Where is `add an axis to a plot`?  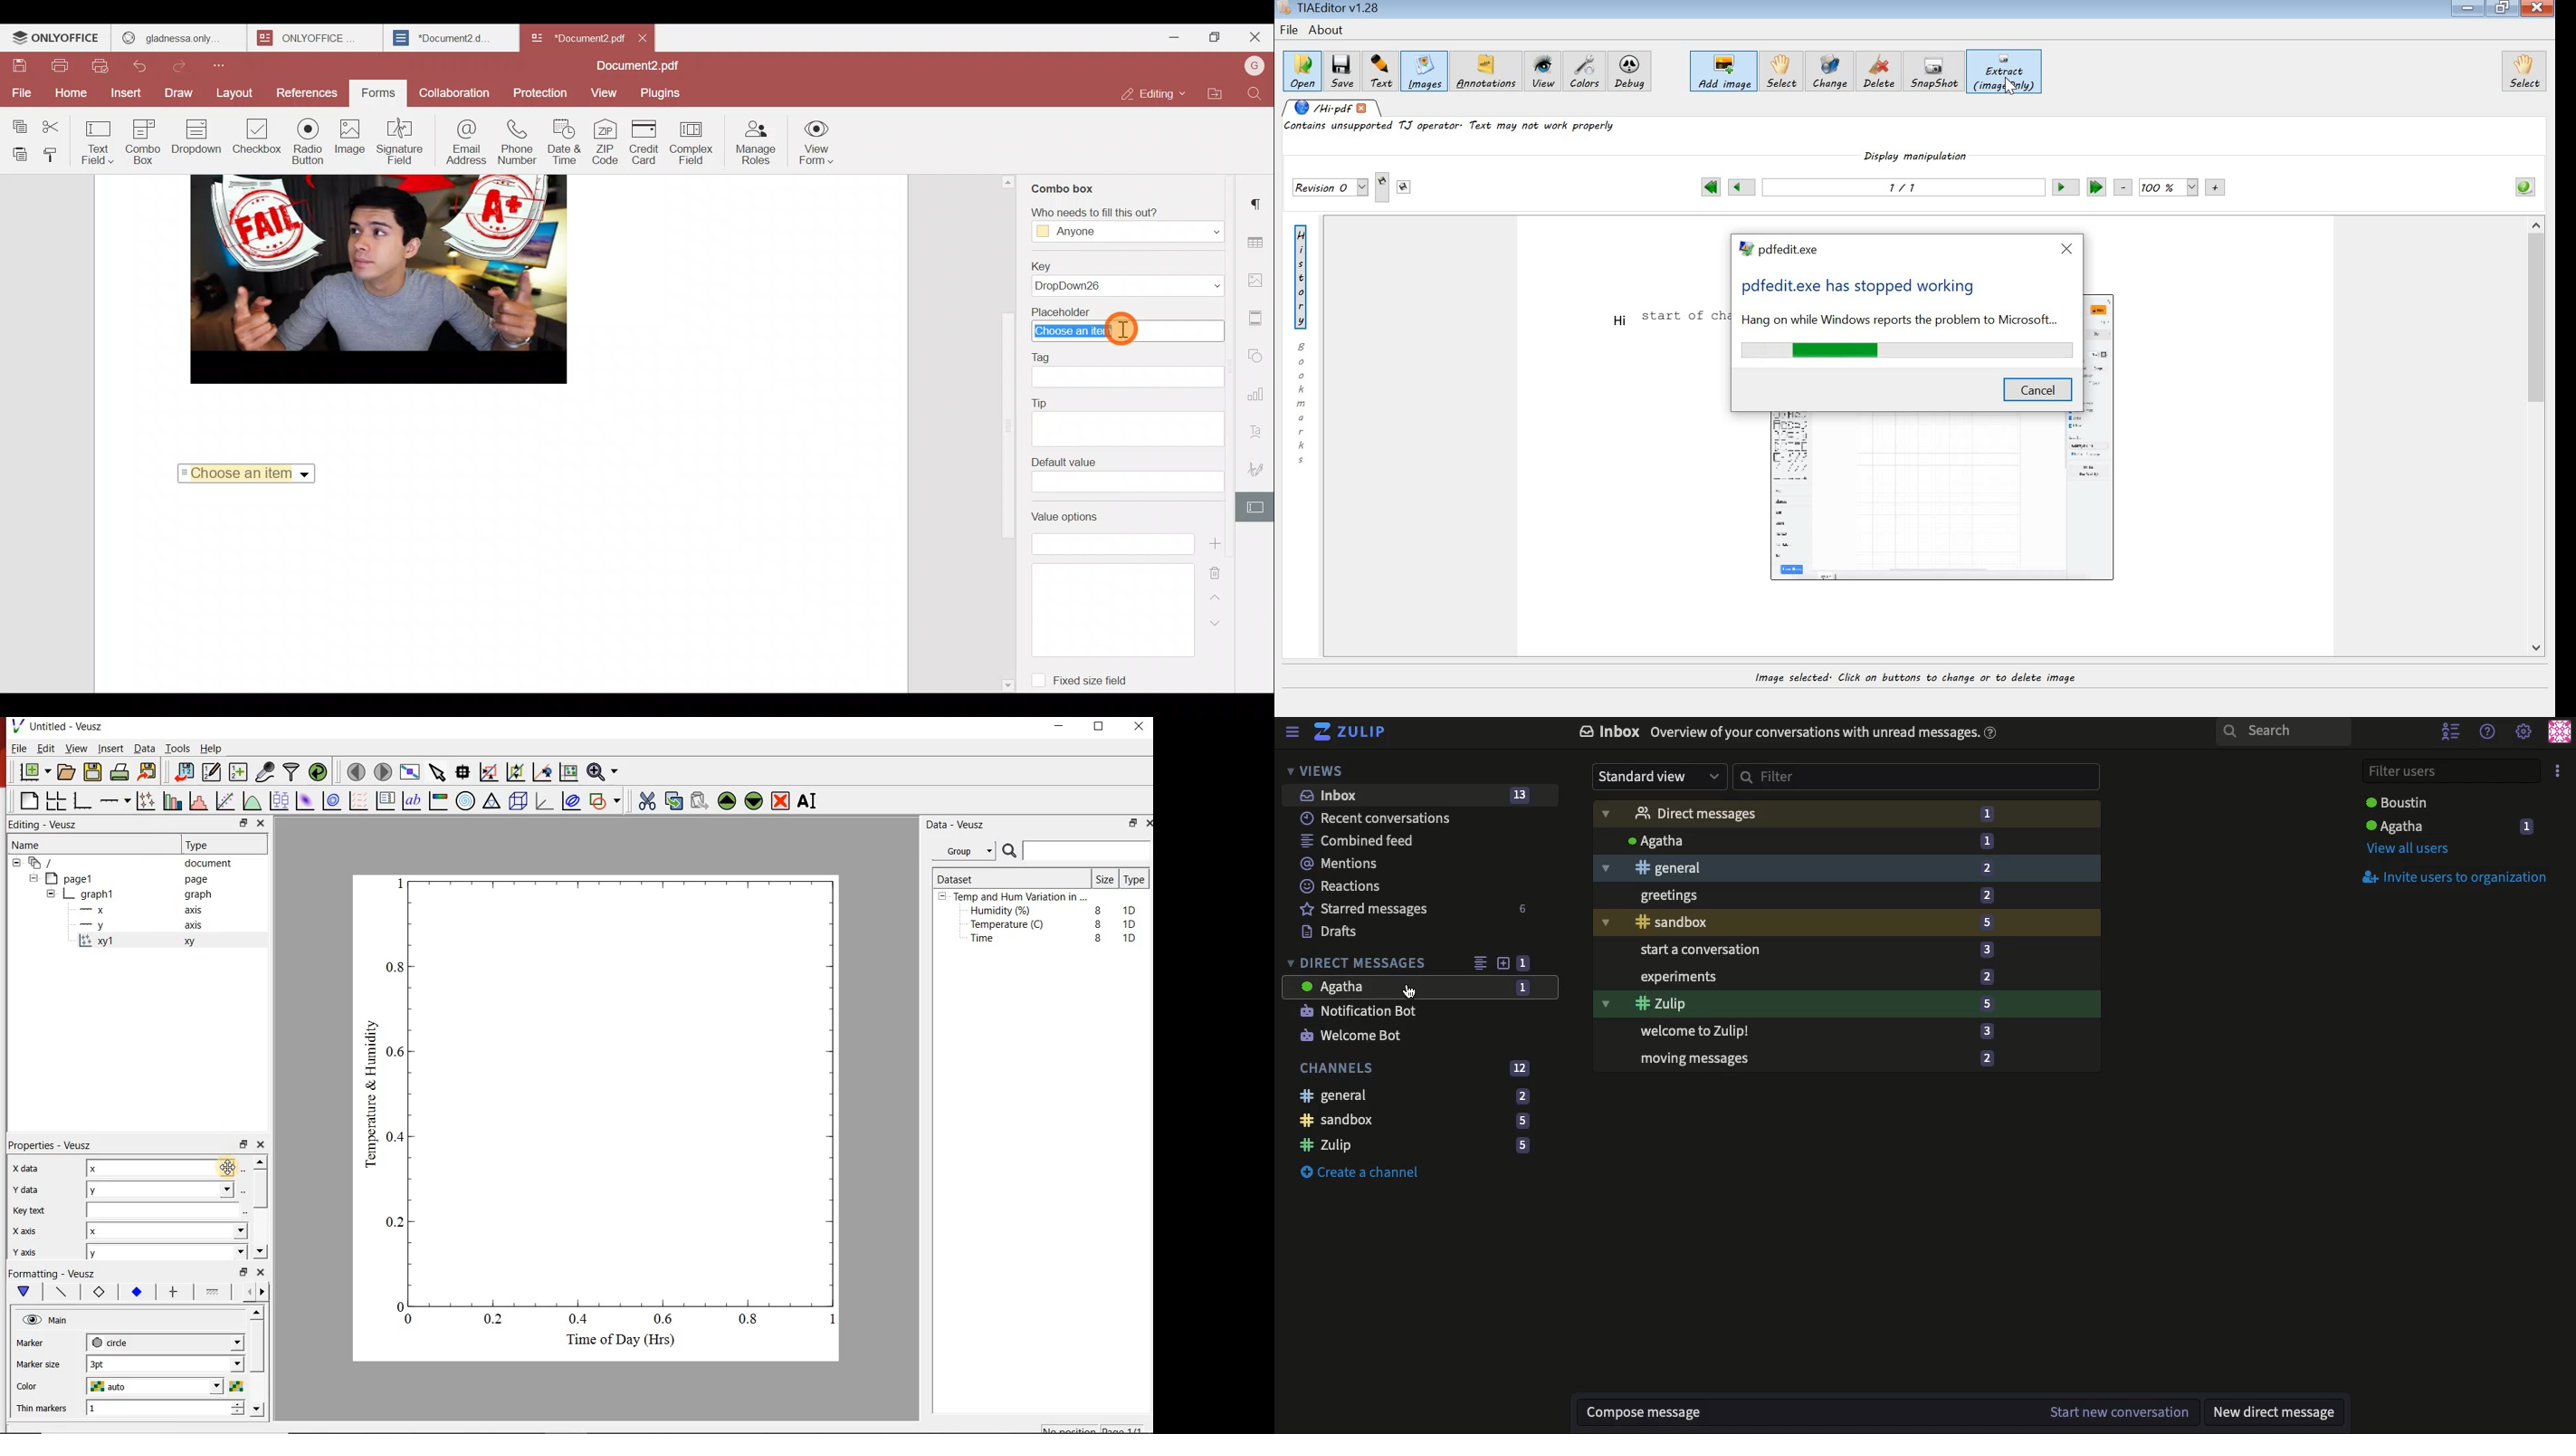
add an axis to a plot is located at coordinates (116, 799).